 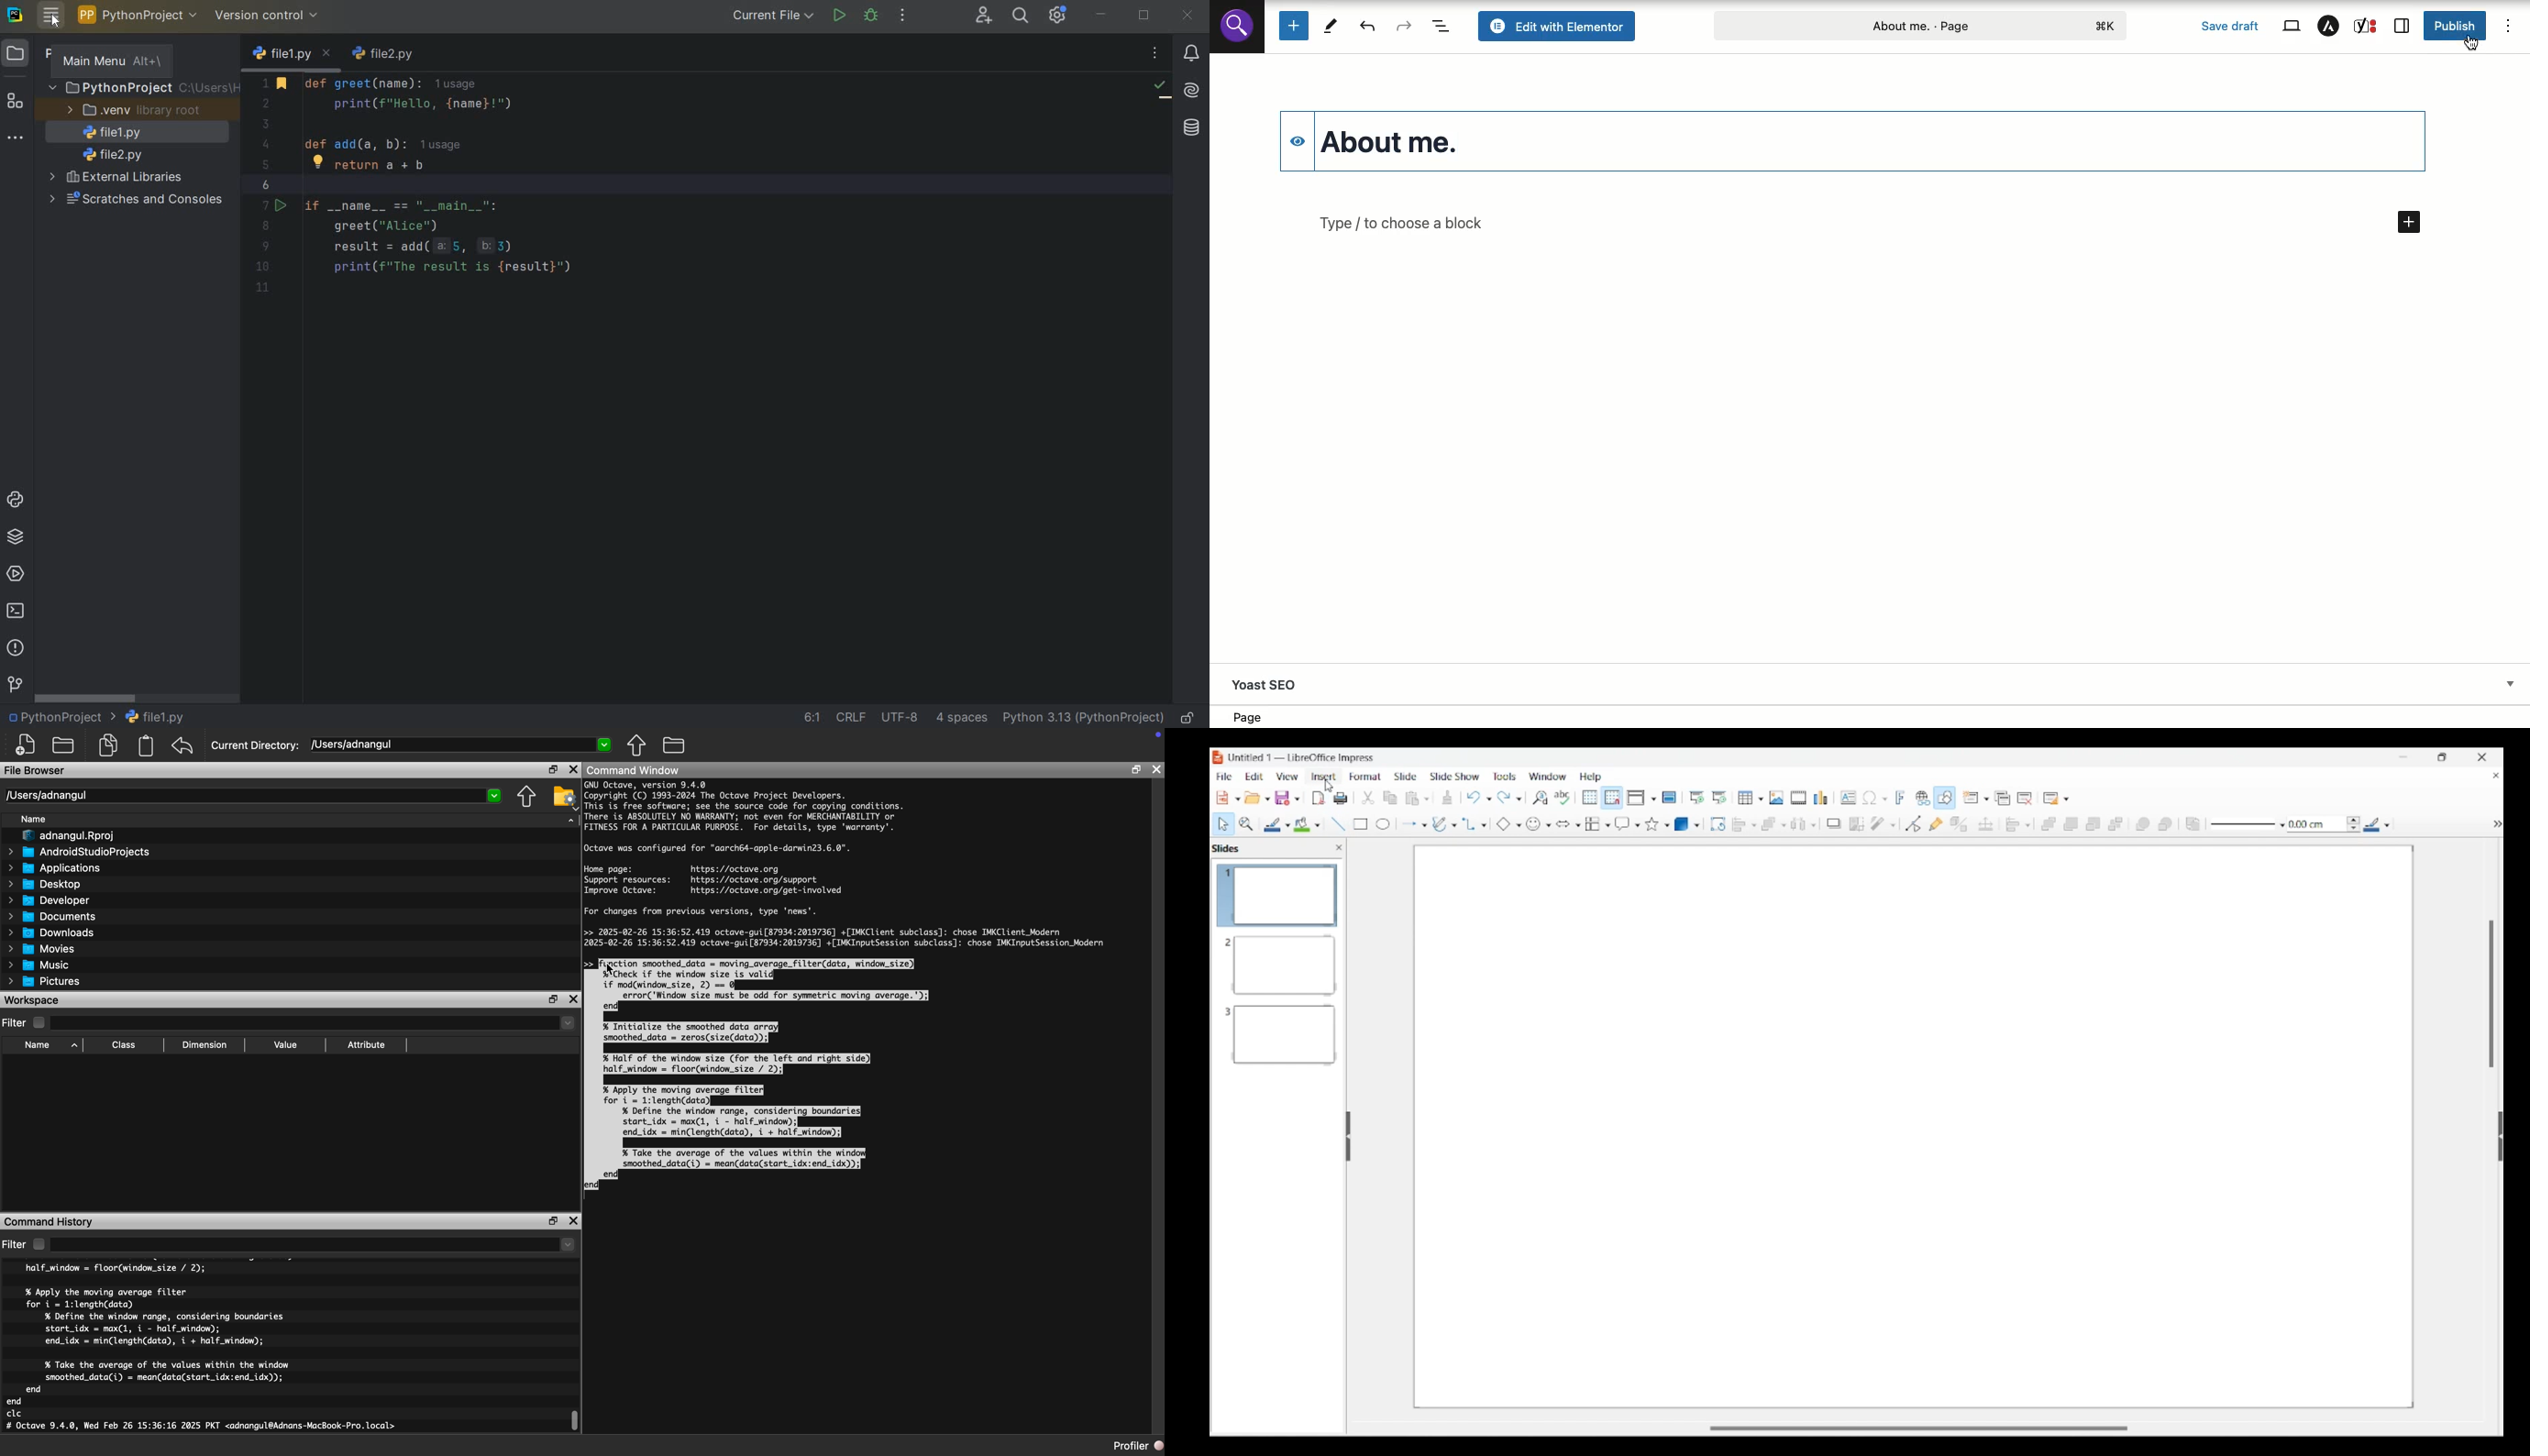 I want to click on Line style options, so click(x=2248, y=825).